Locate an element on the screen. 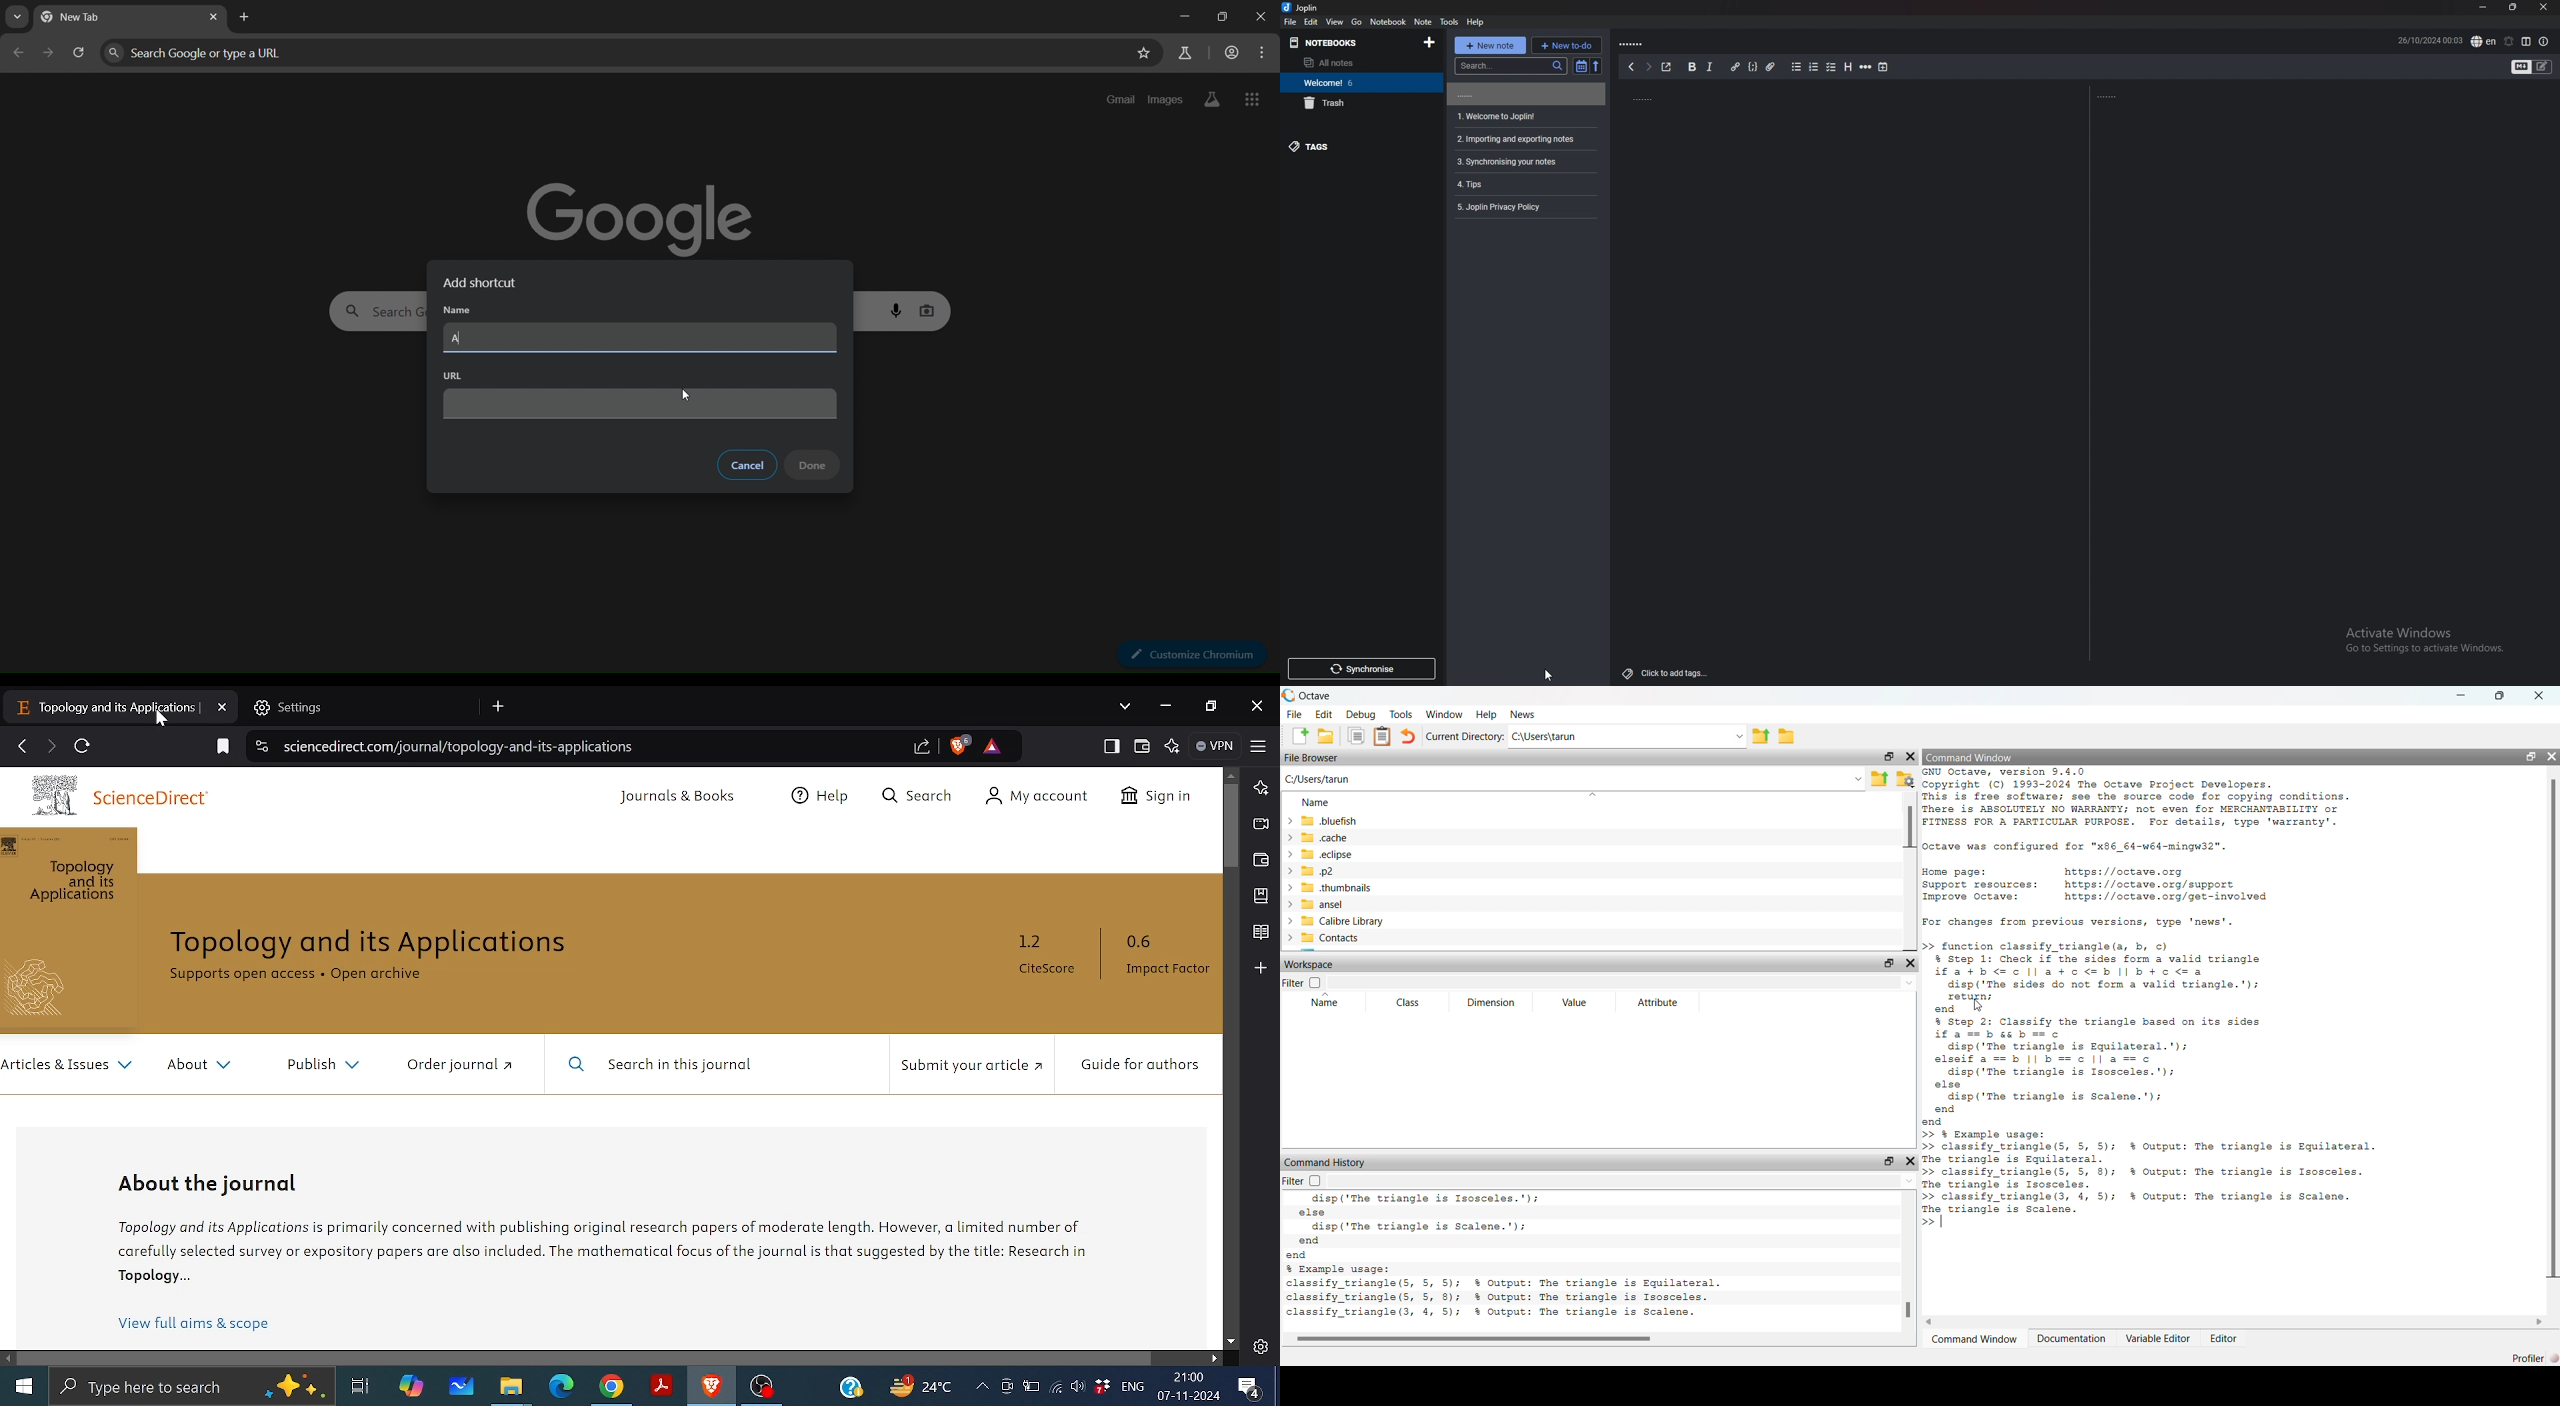 Image resolution: width=2576 pixels, height=1428 pixels. Bookmarks is located at coordinates (1260, 896).